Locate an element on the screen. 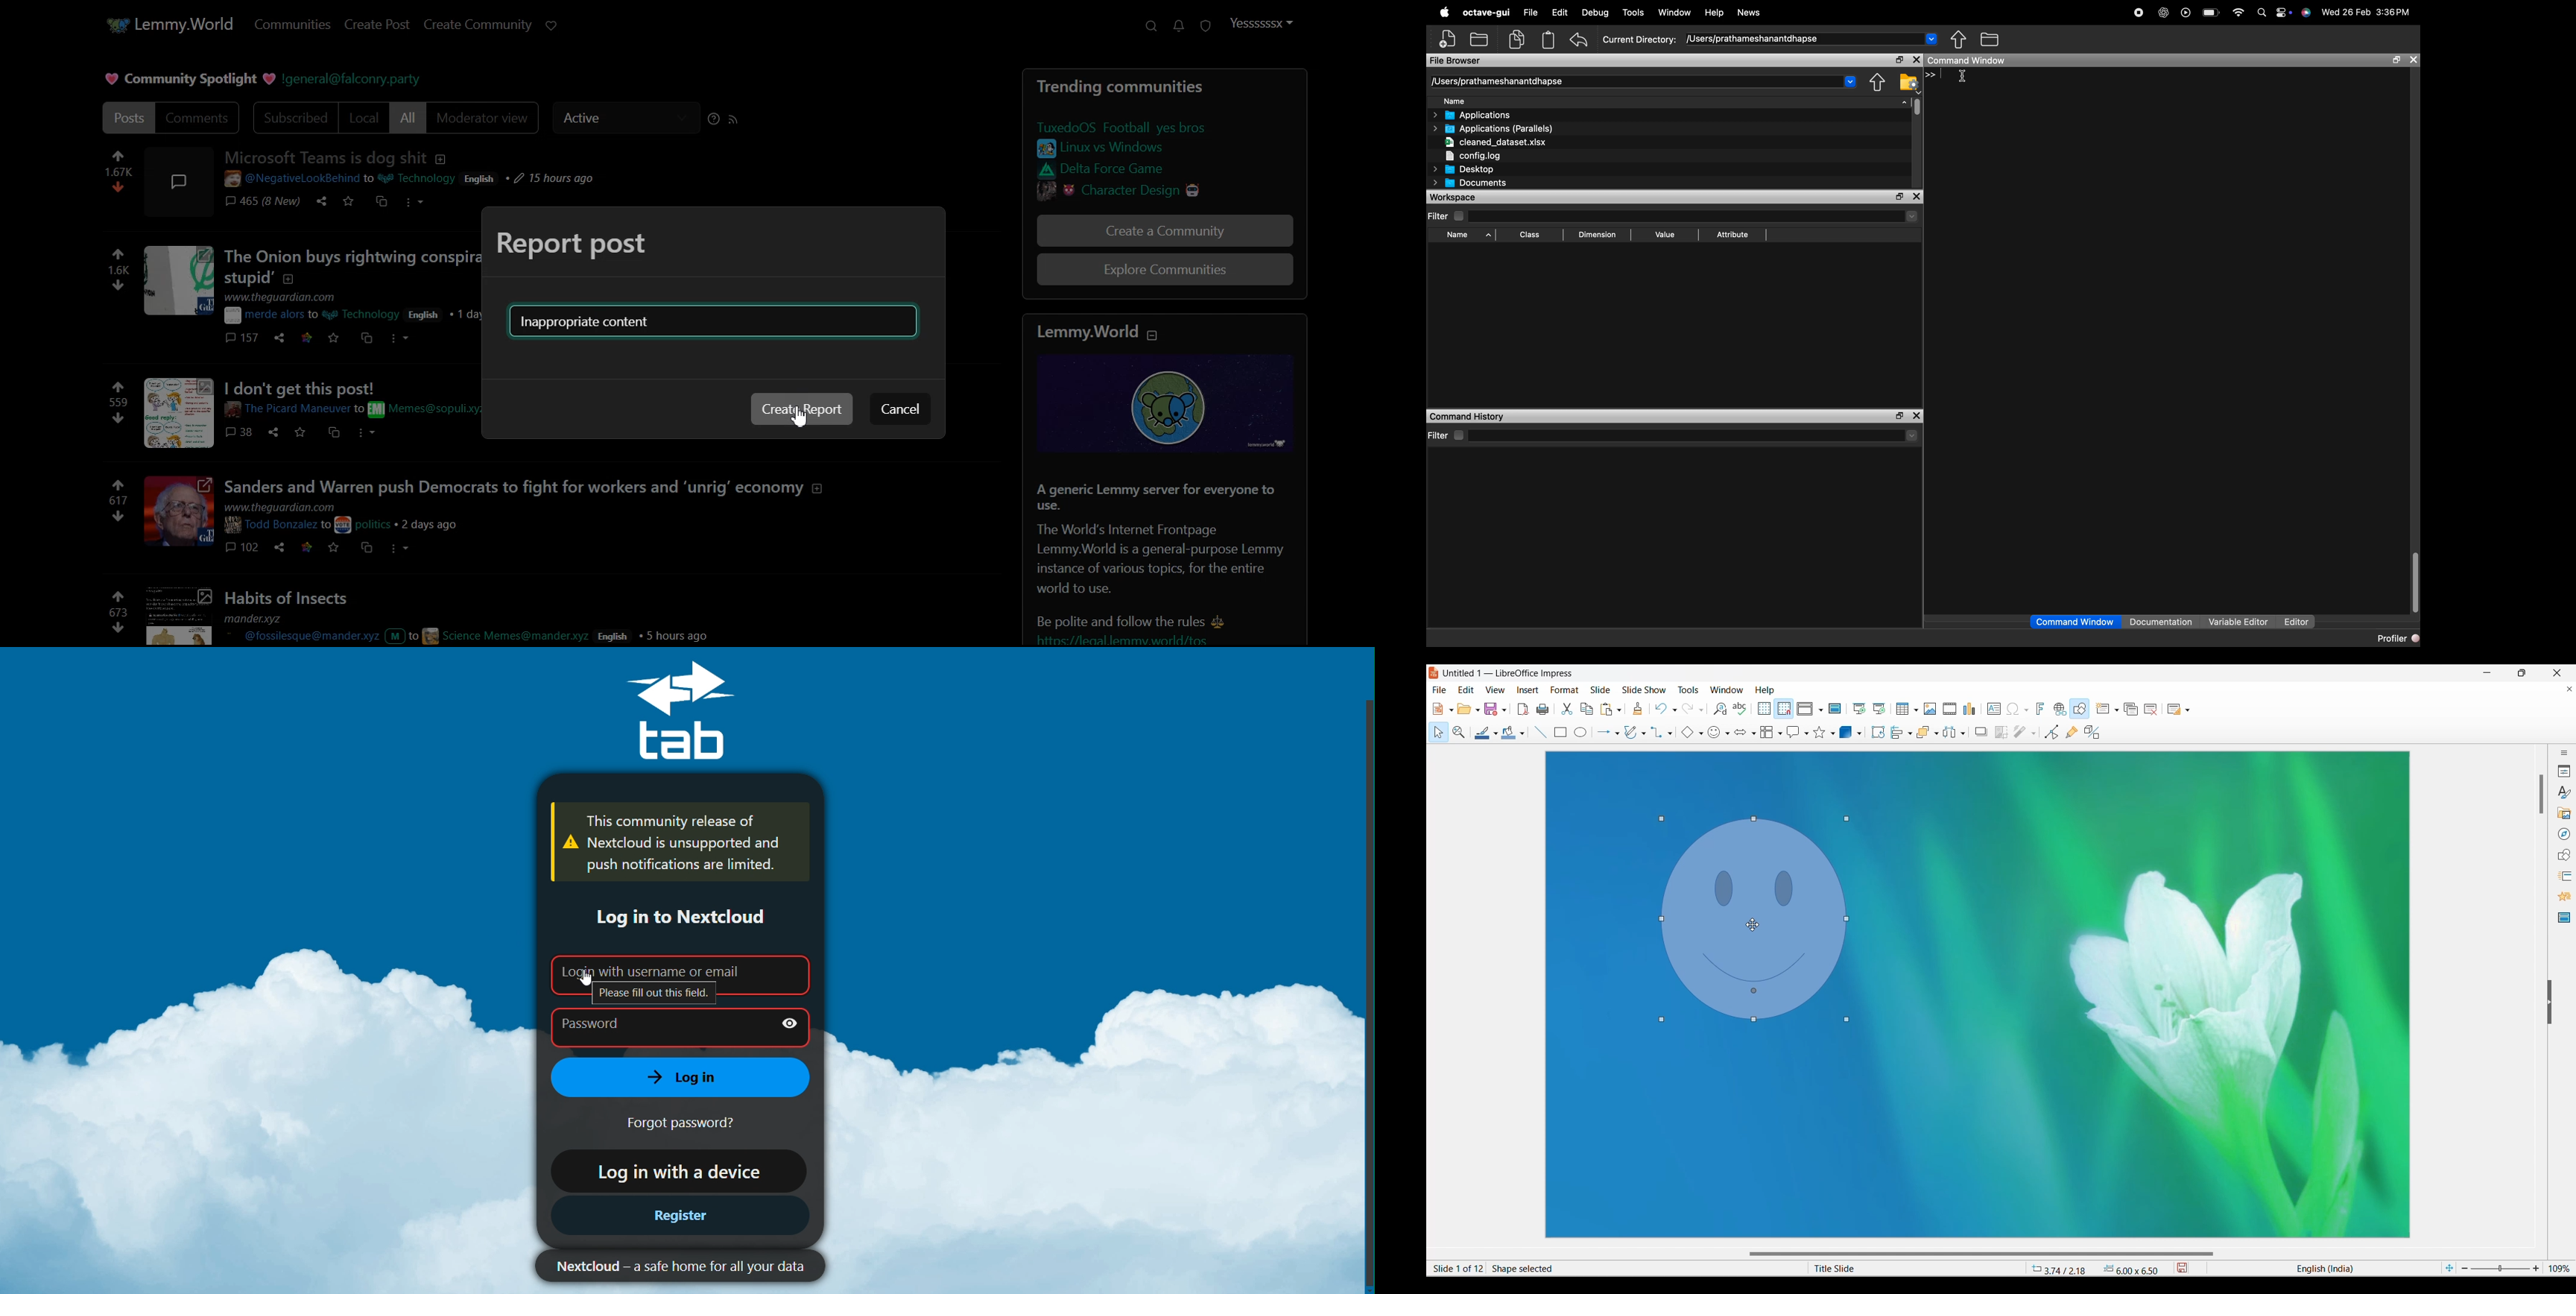 The height and width of the screenshot is (1316, 2576). > Applications is located at coordinates (1487, 115).